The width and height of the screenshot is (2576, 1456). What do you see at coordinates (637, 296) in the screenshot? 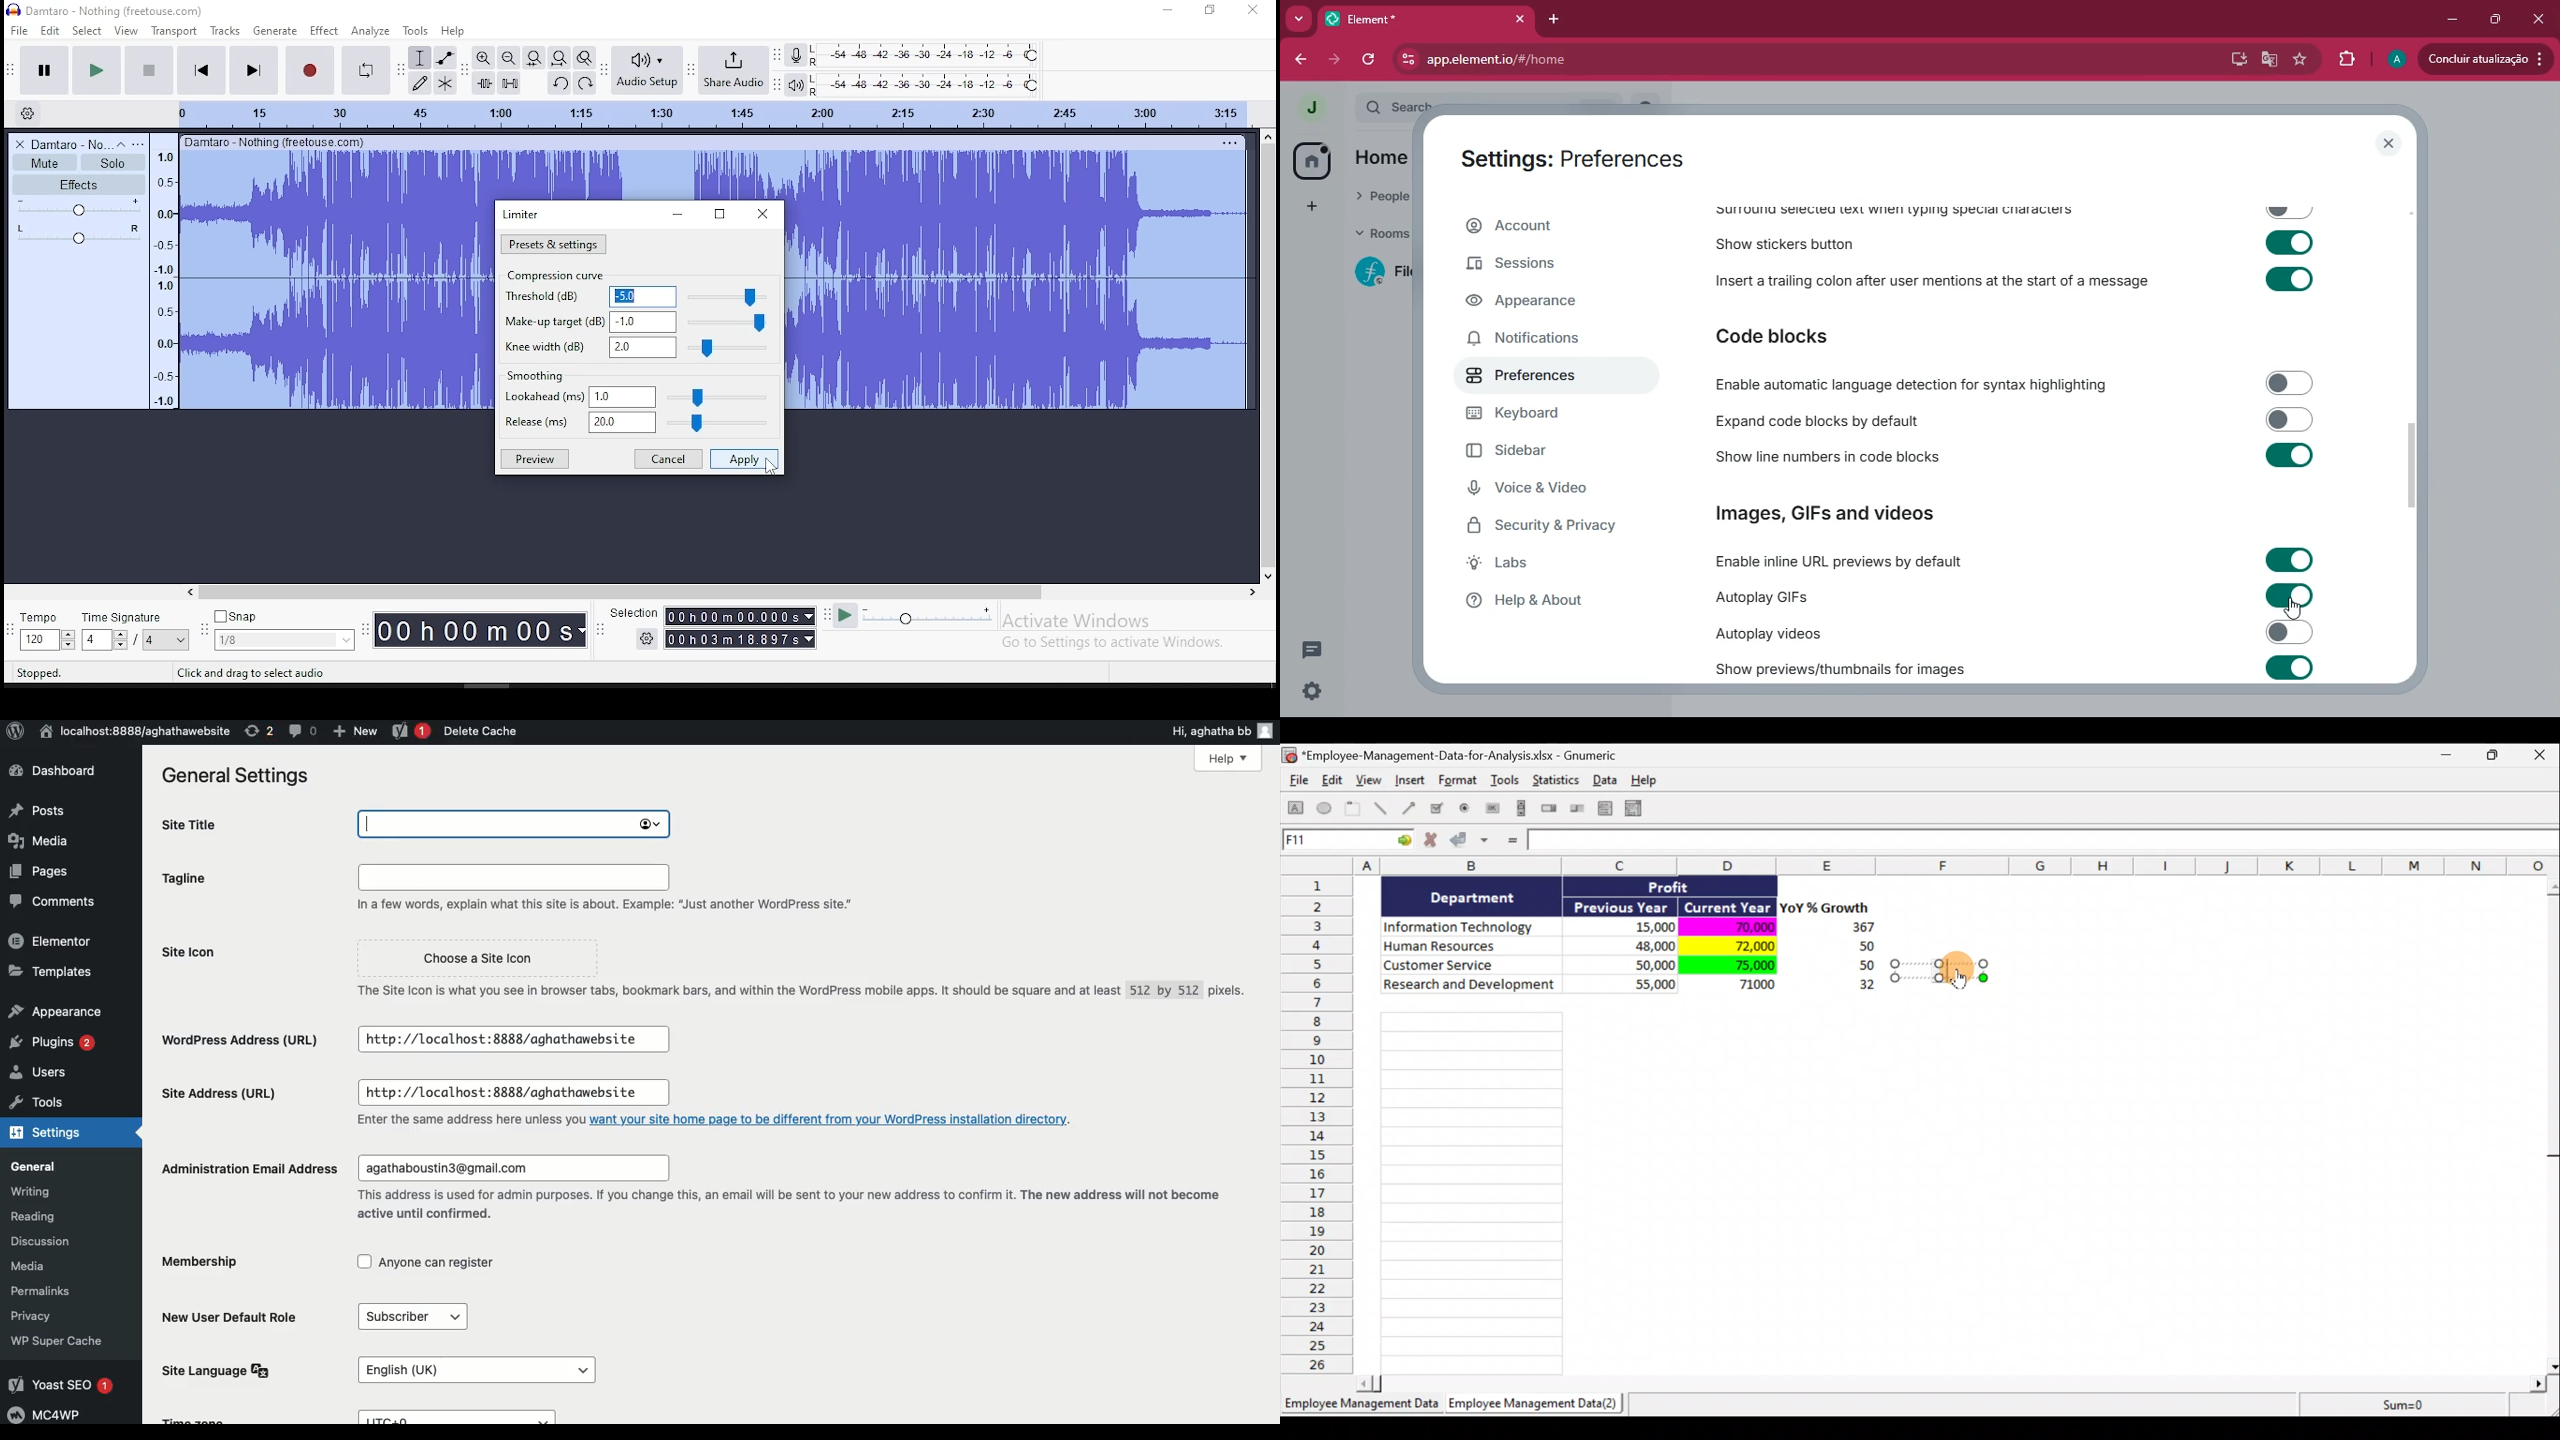
I see `threshold` at bounding box center [637, 296].